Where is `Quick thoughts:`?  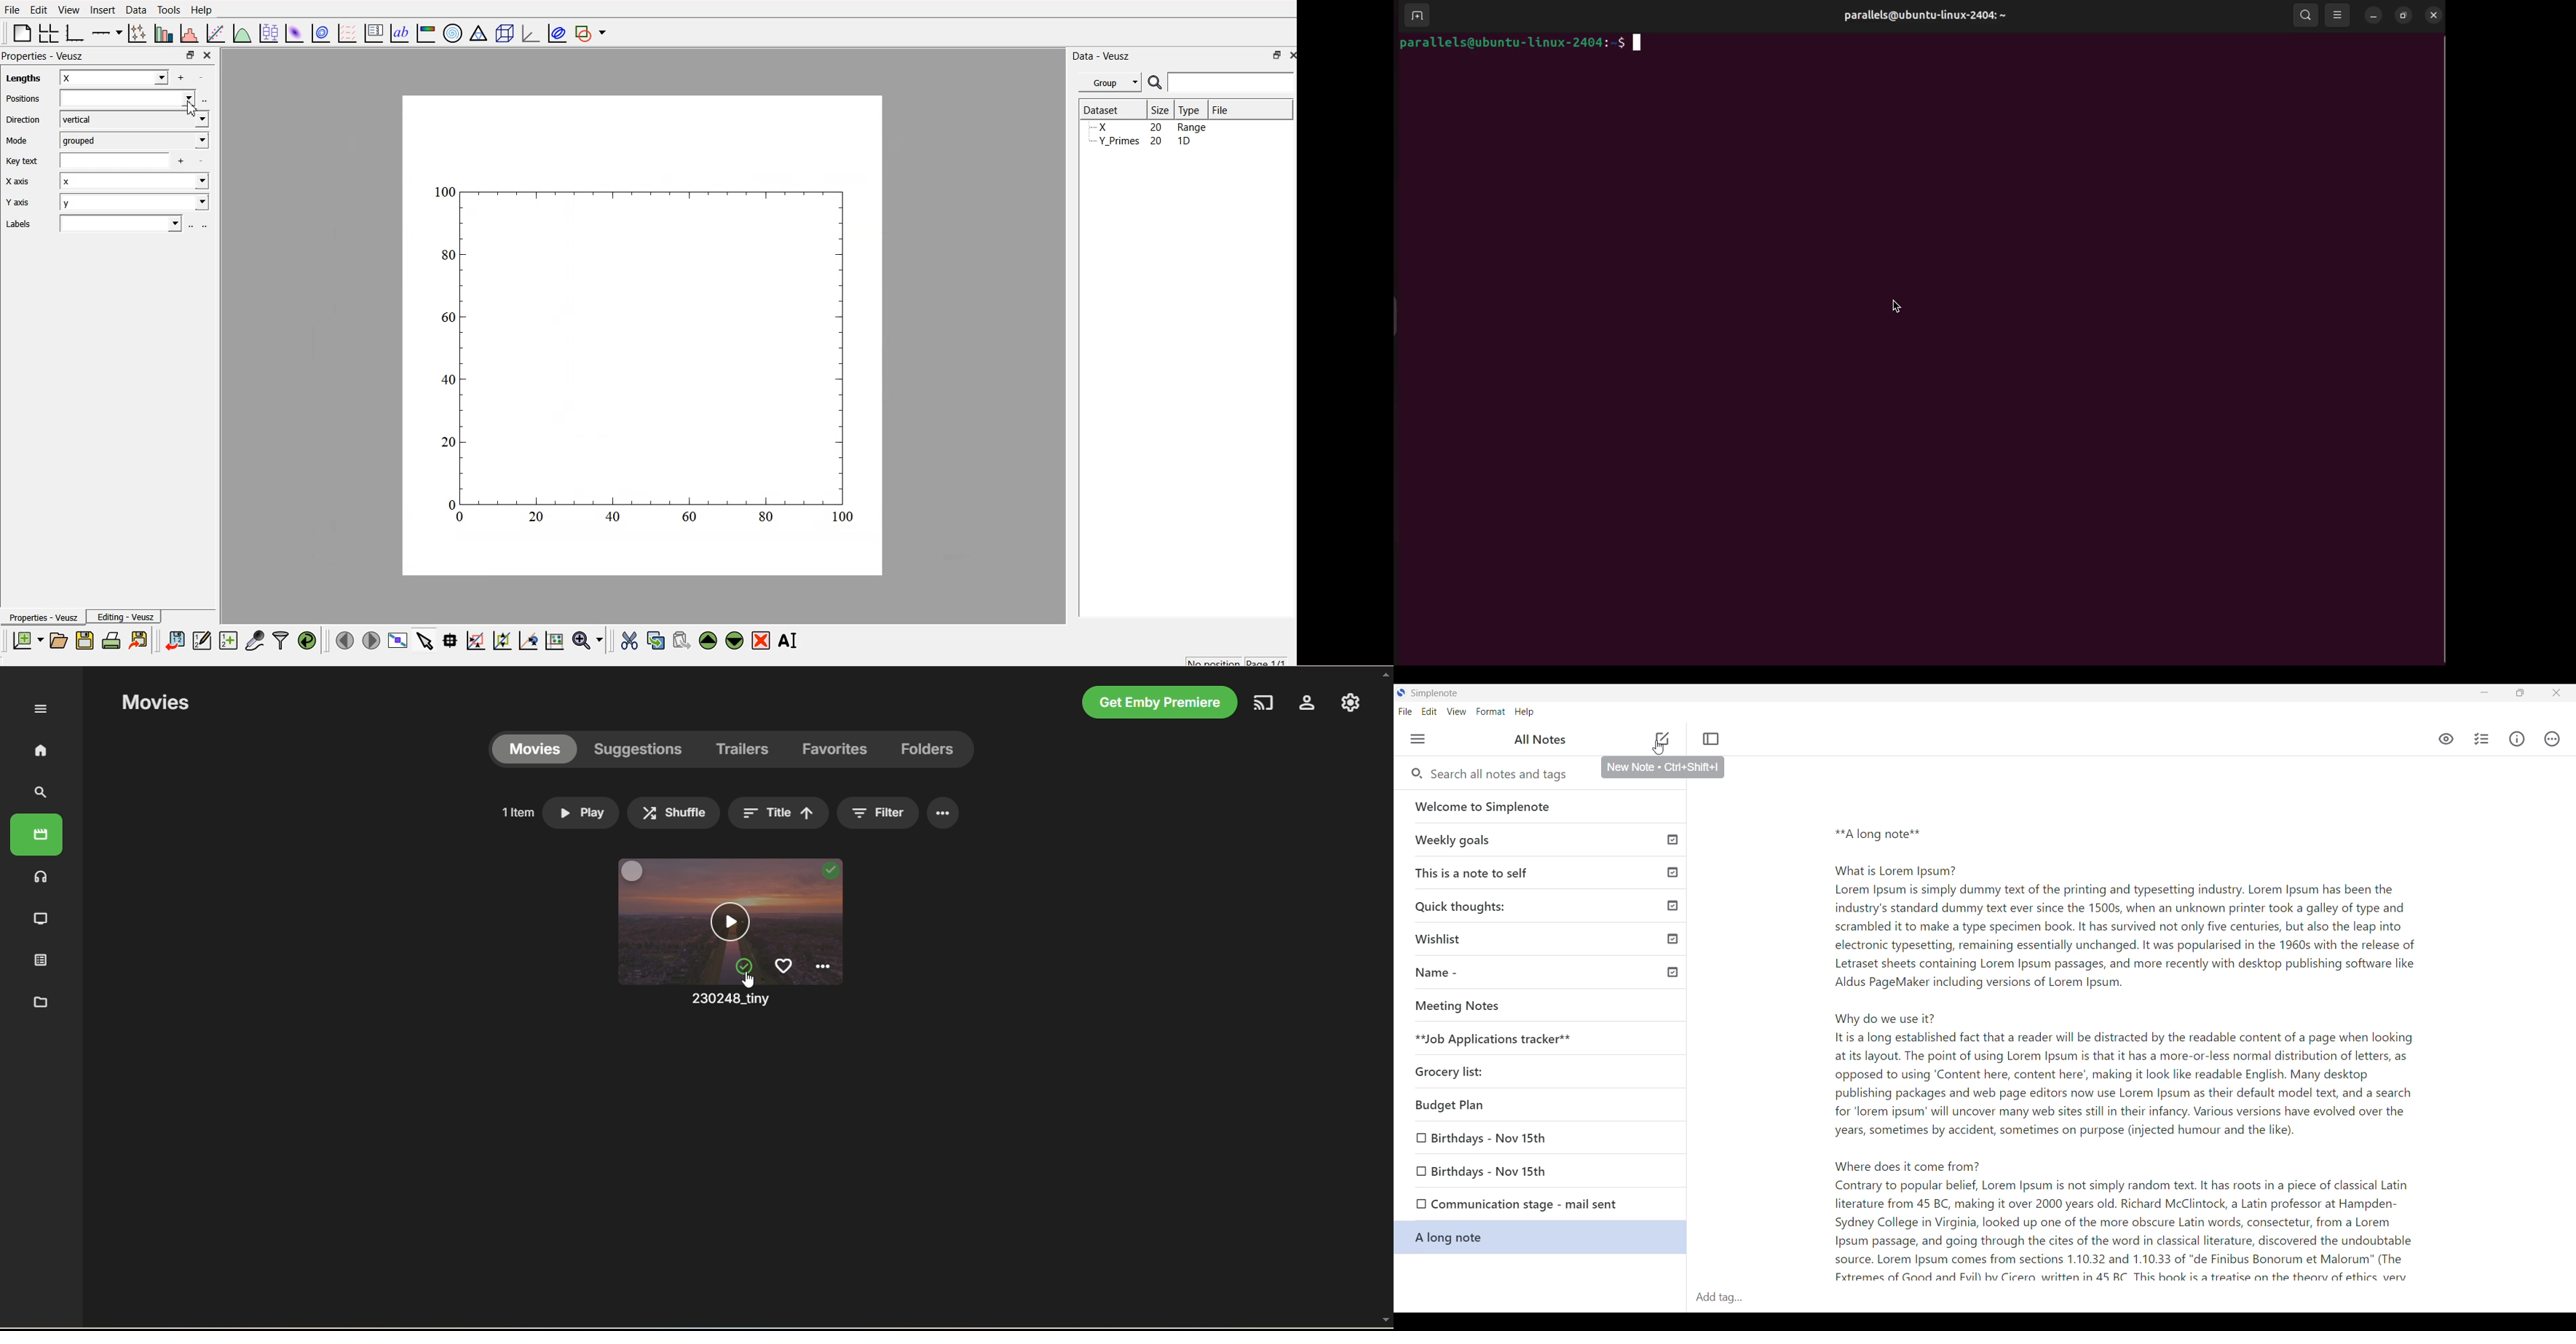
Quick thoughts: is located at coordinates (1545, 905).